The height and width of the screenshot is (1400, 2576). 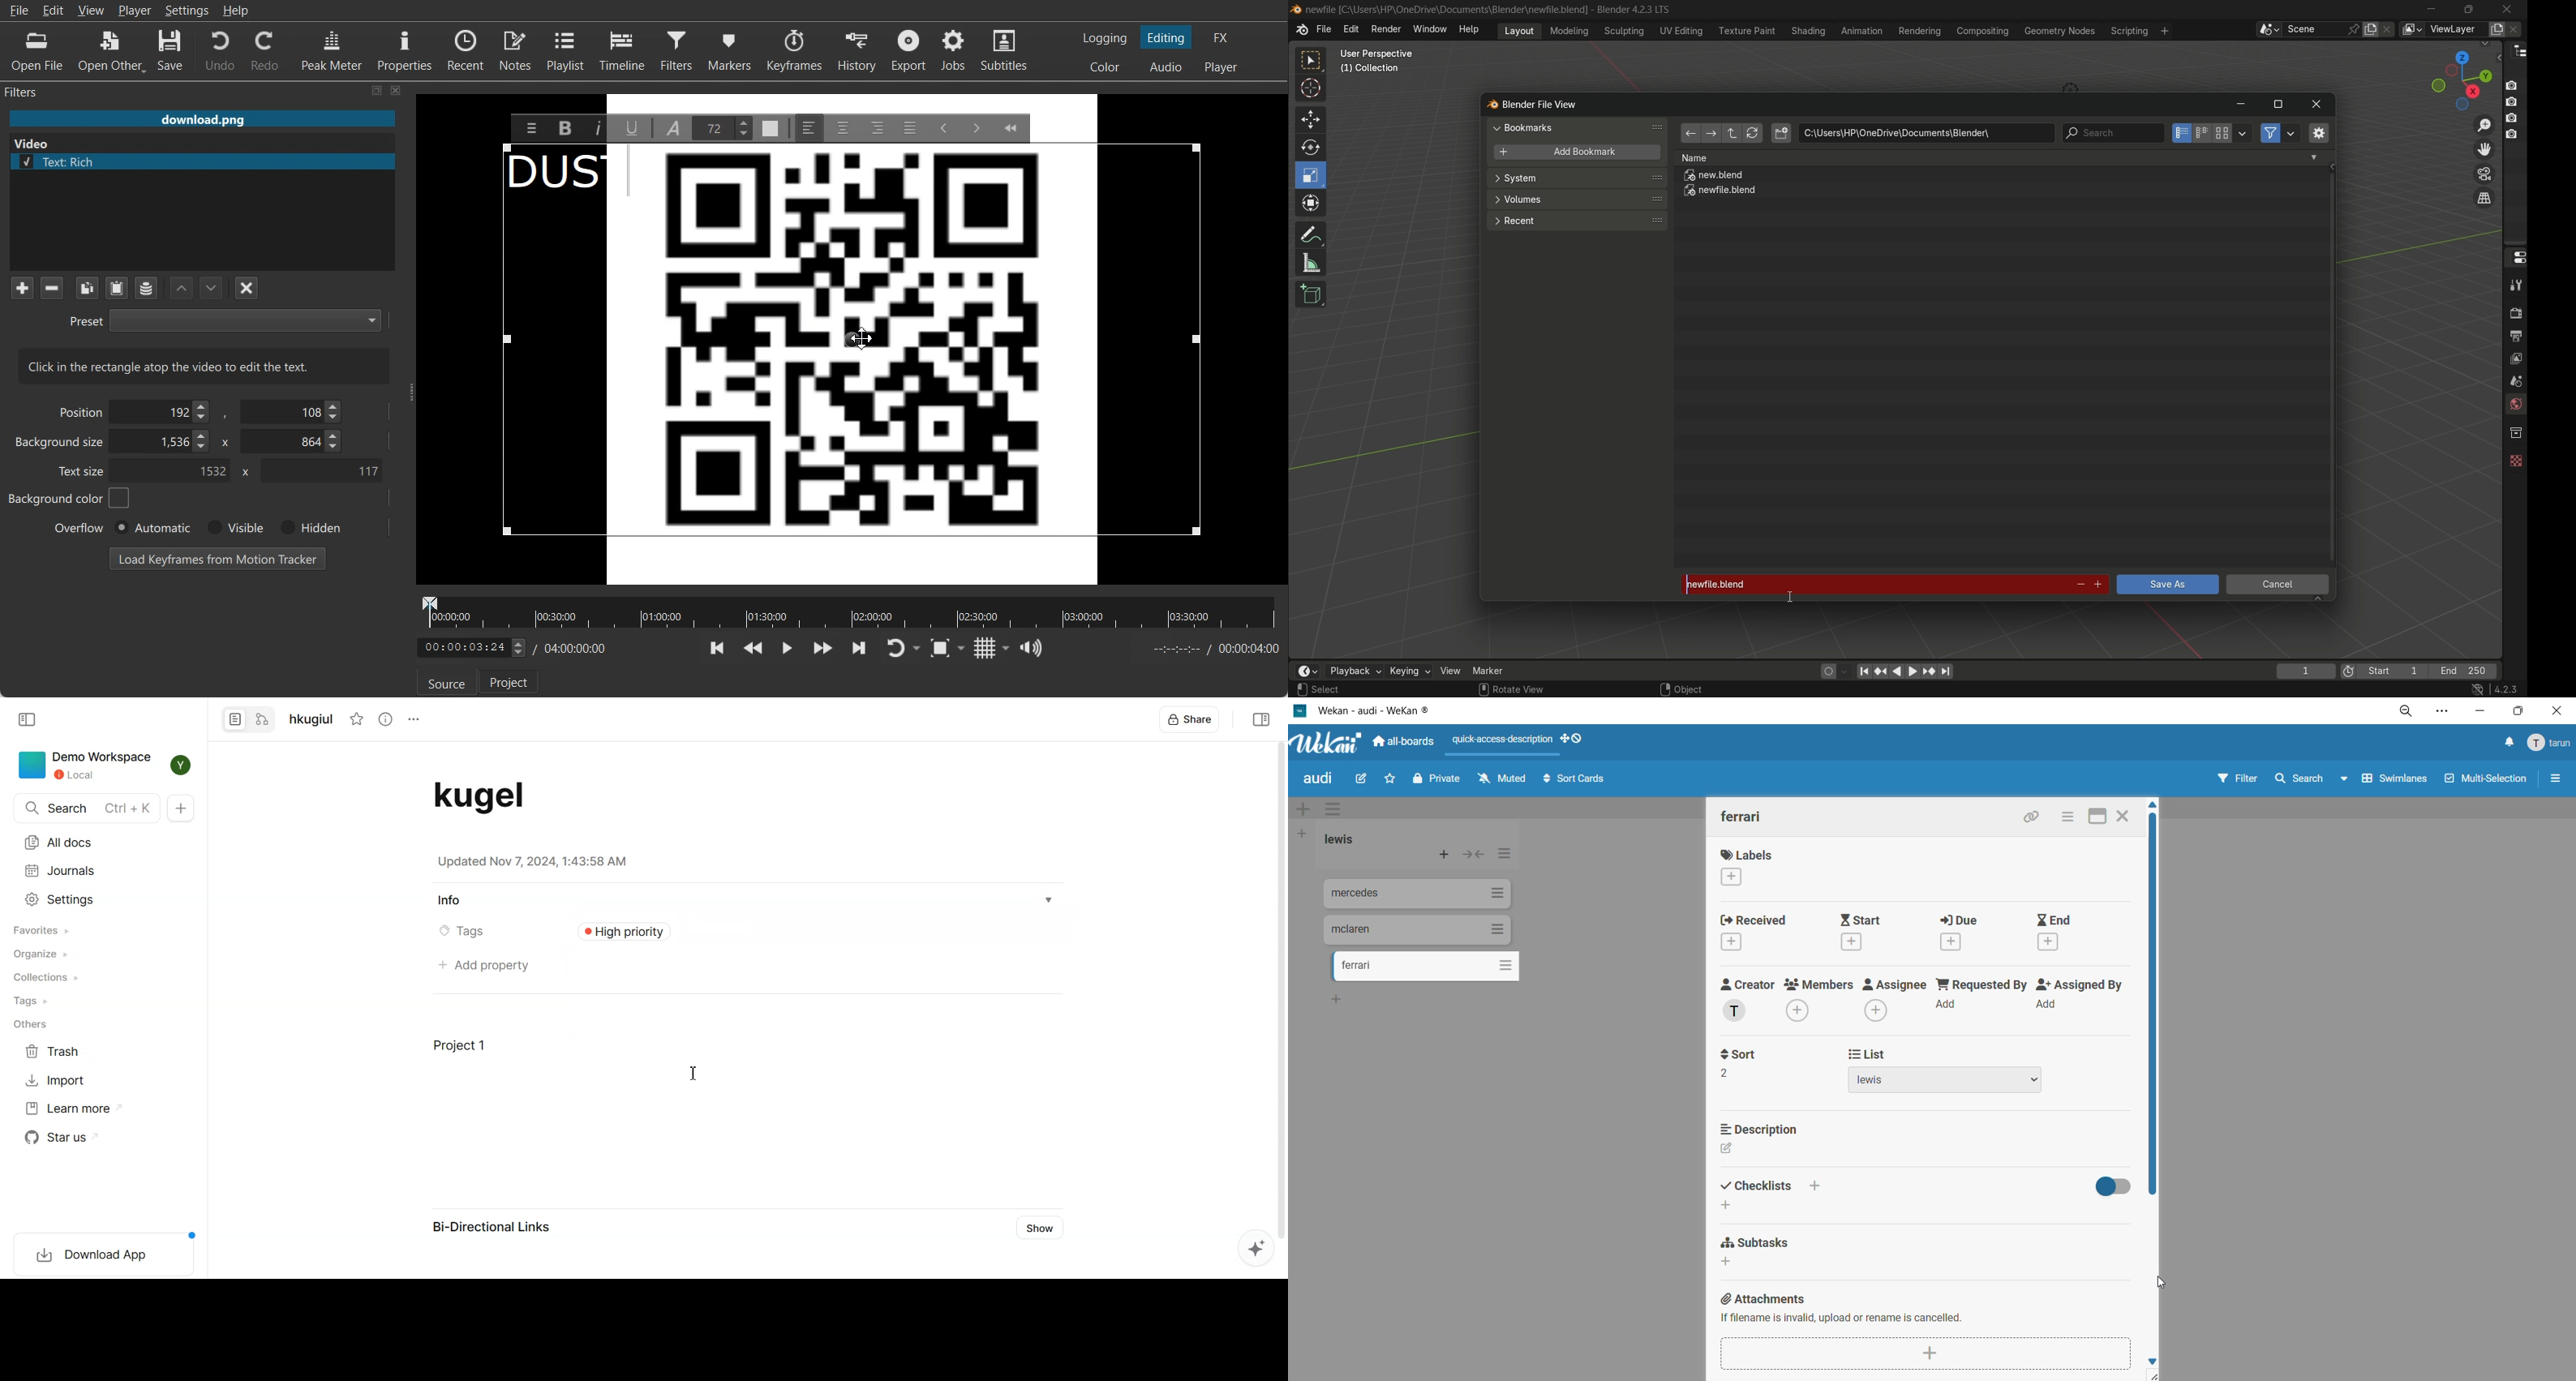 I want to click on Timing , so click(x=572, y=649).